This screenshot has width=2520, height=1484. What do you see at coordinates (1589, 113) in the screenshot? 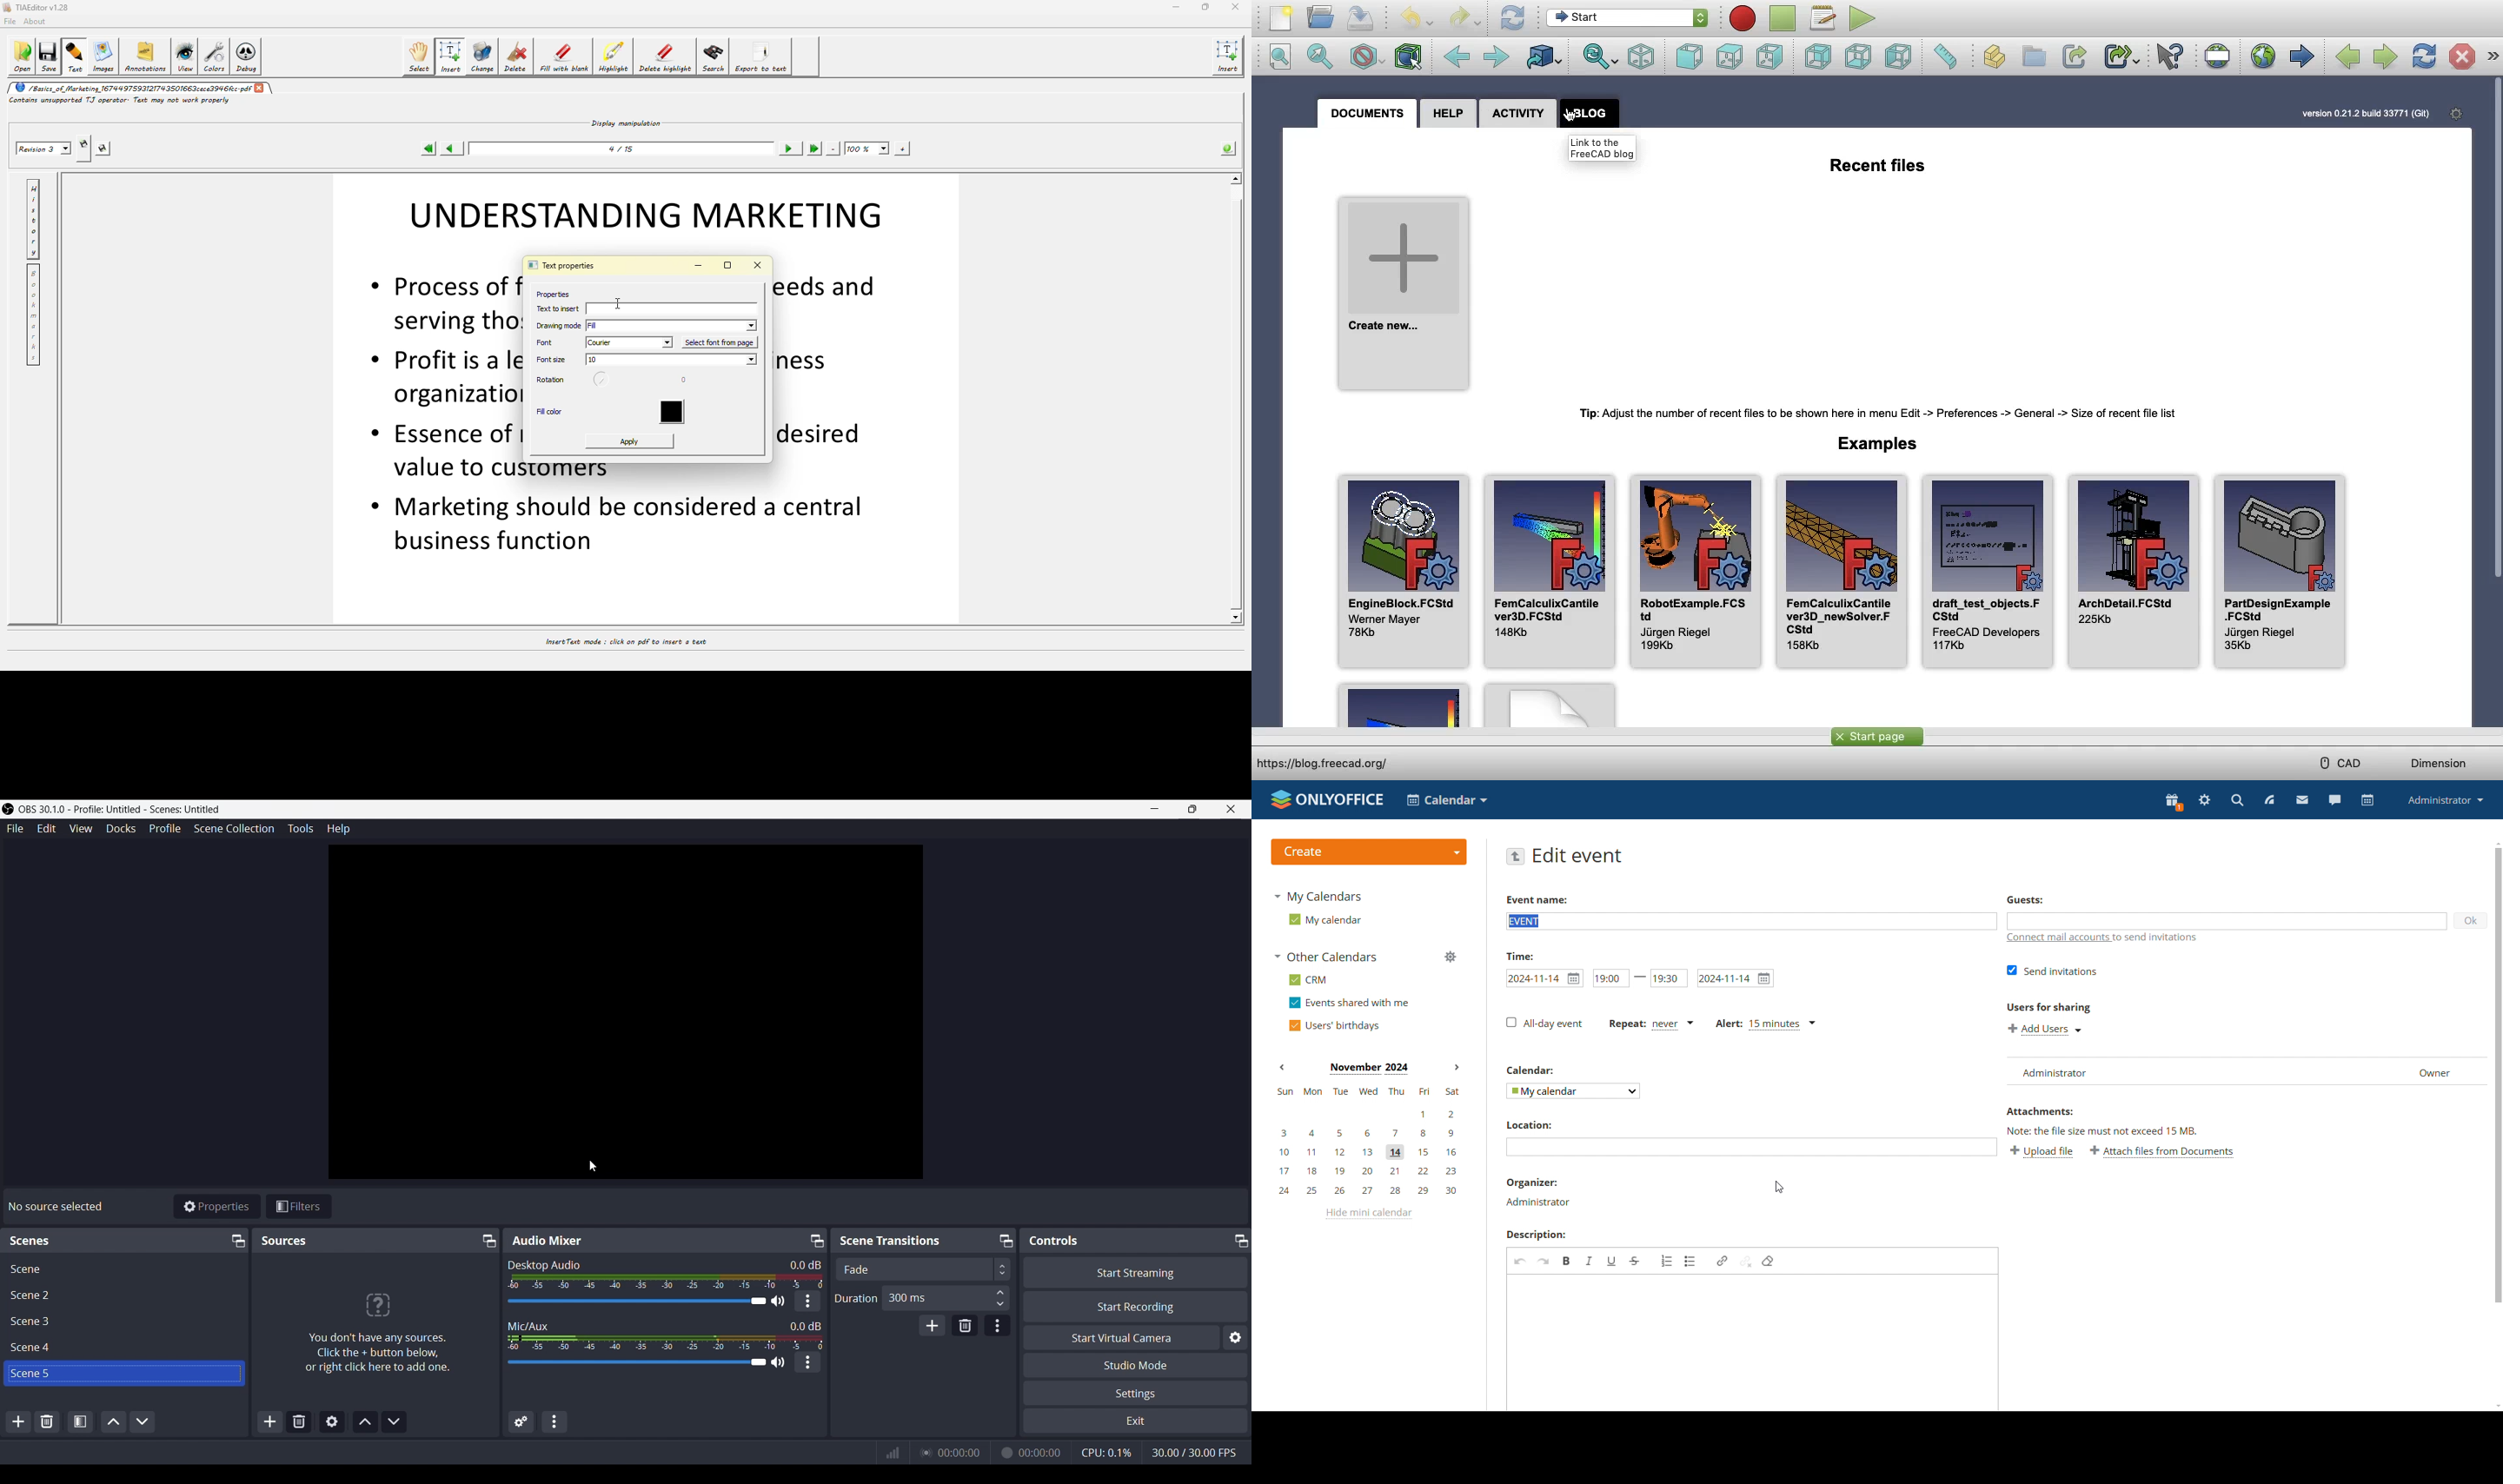
I see `Blog` at bounding box center [1589, 113].